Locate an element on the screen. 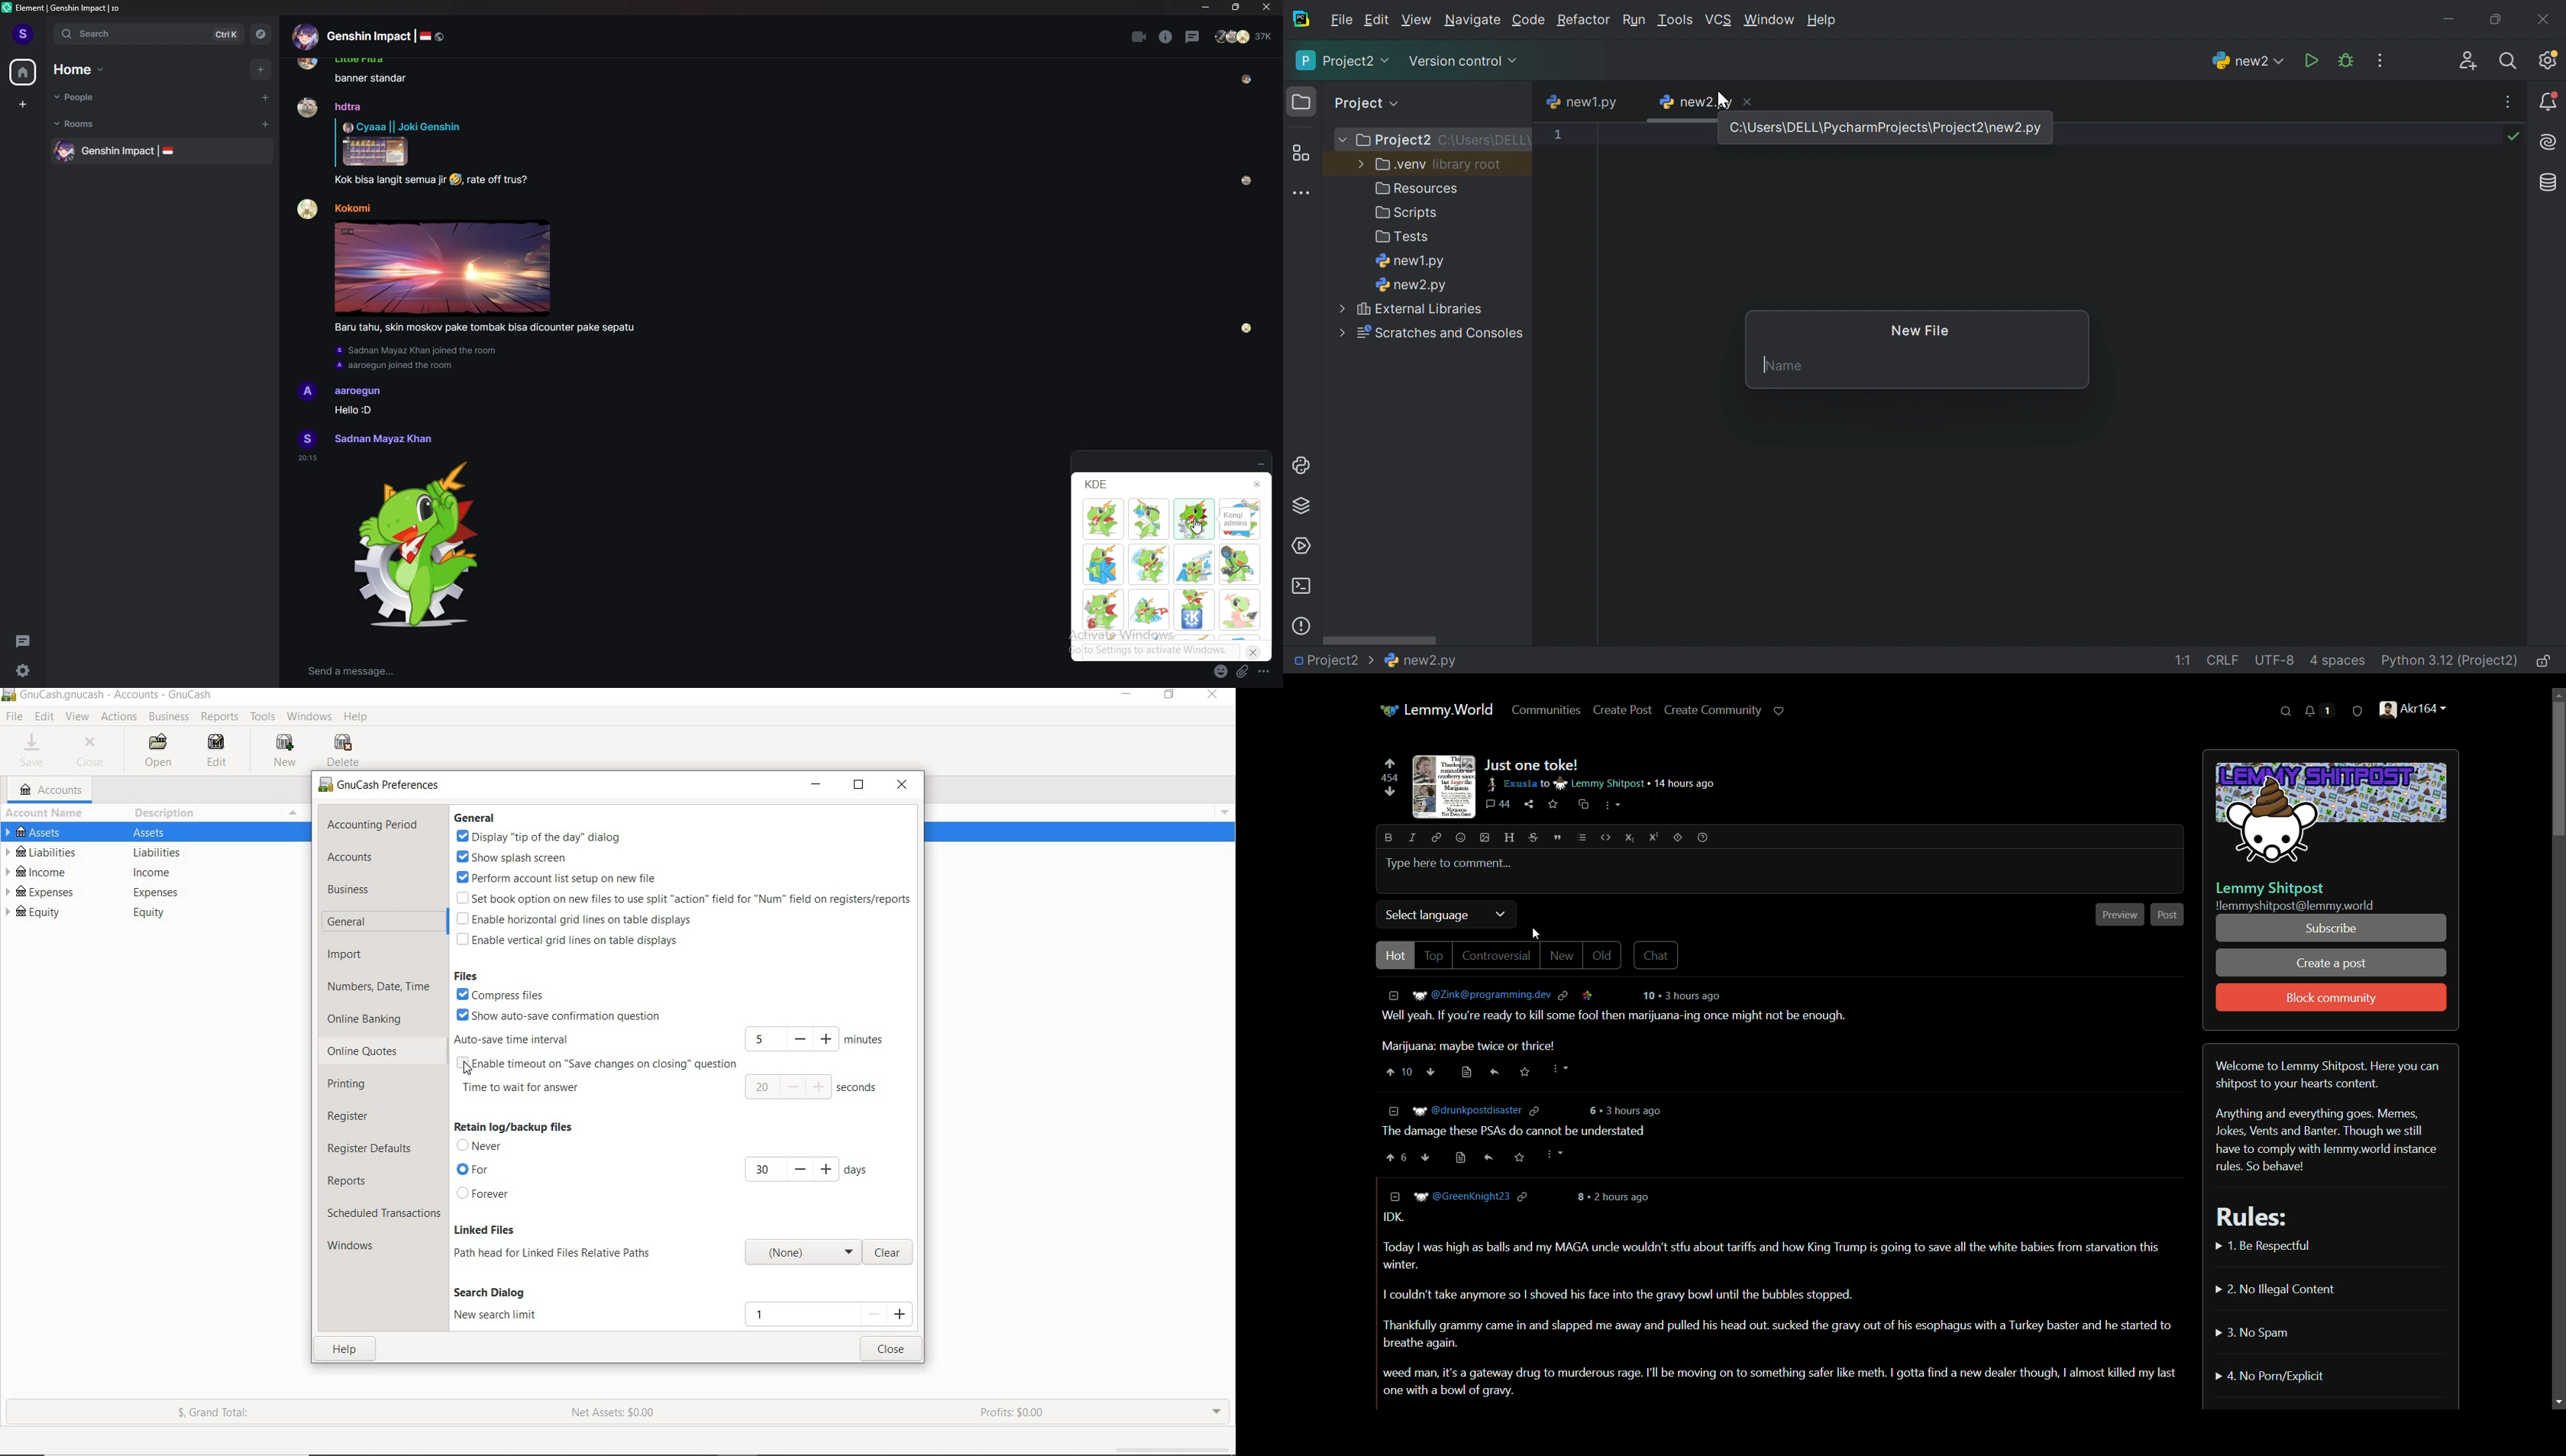 Image resolution: width=2576 pixels, height=1456 pixels. .venv is located at coordinates (1399, 165).